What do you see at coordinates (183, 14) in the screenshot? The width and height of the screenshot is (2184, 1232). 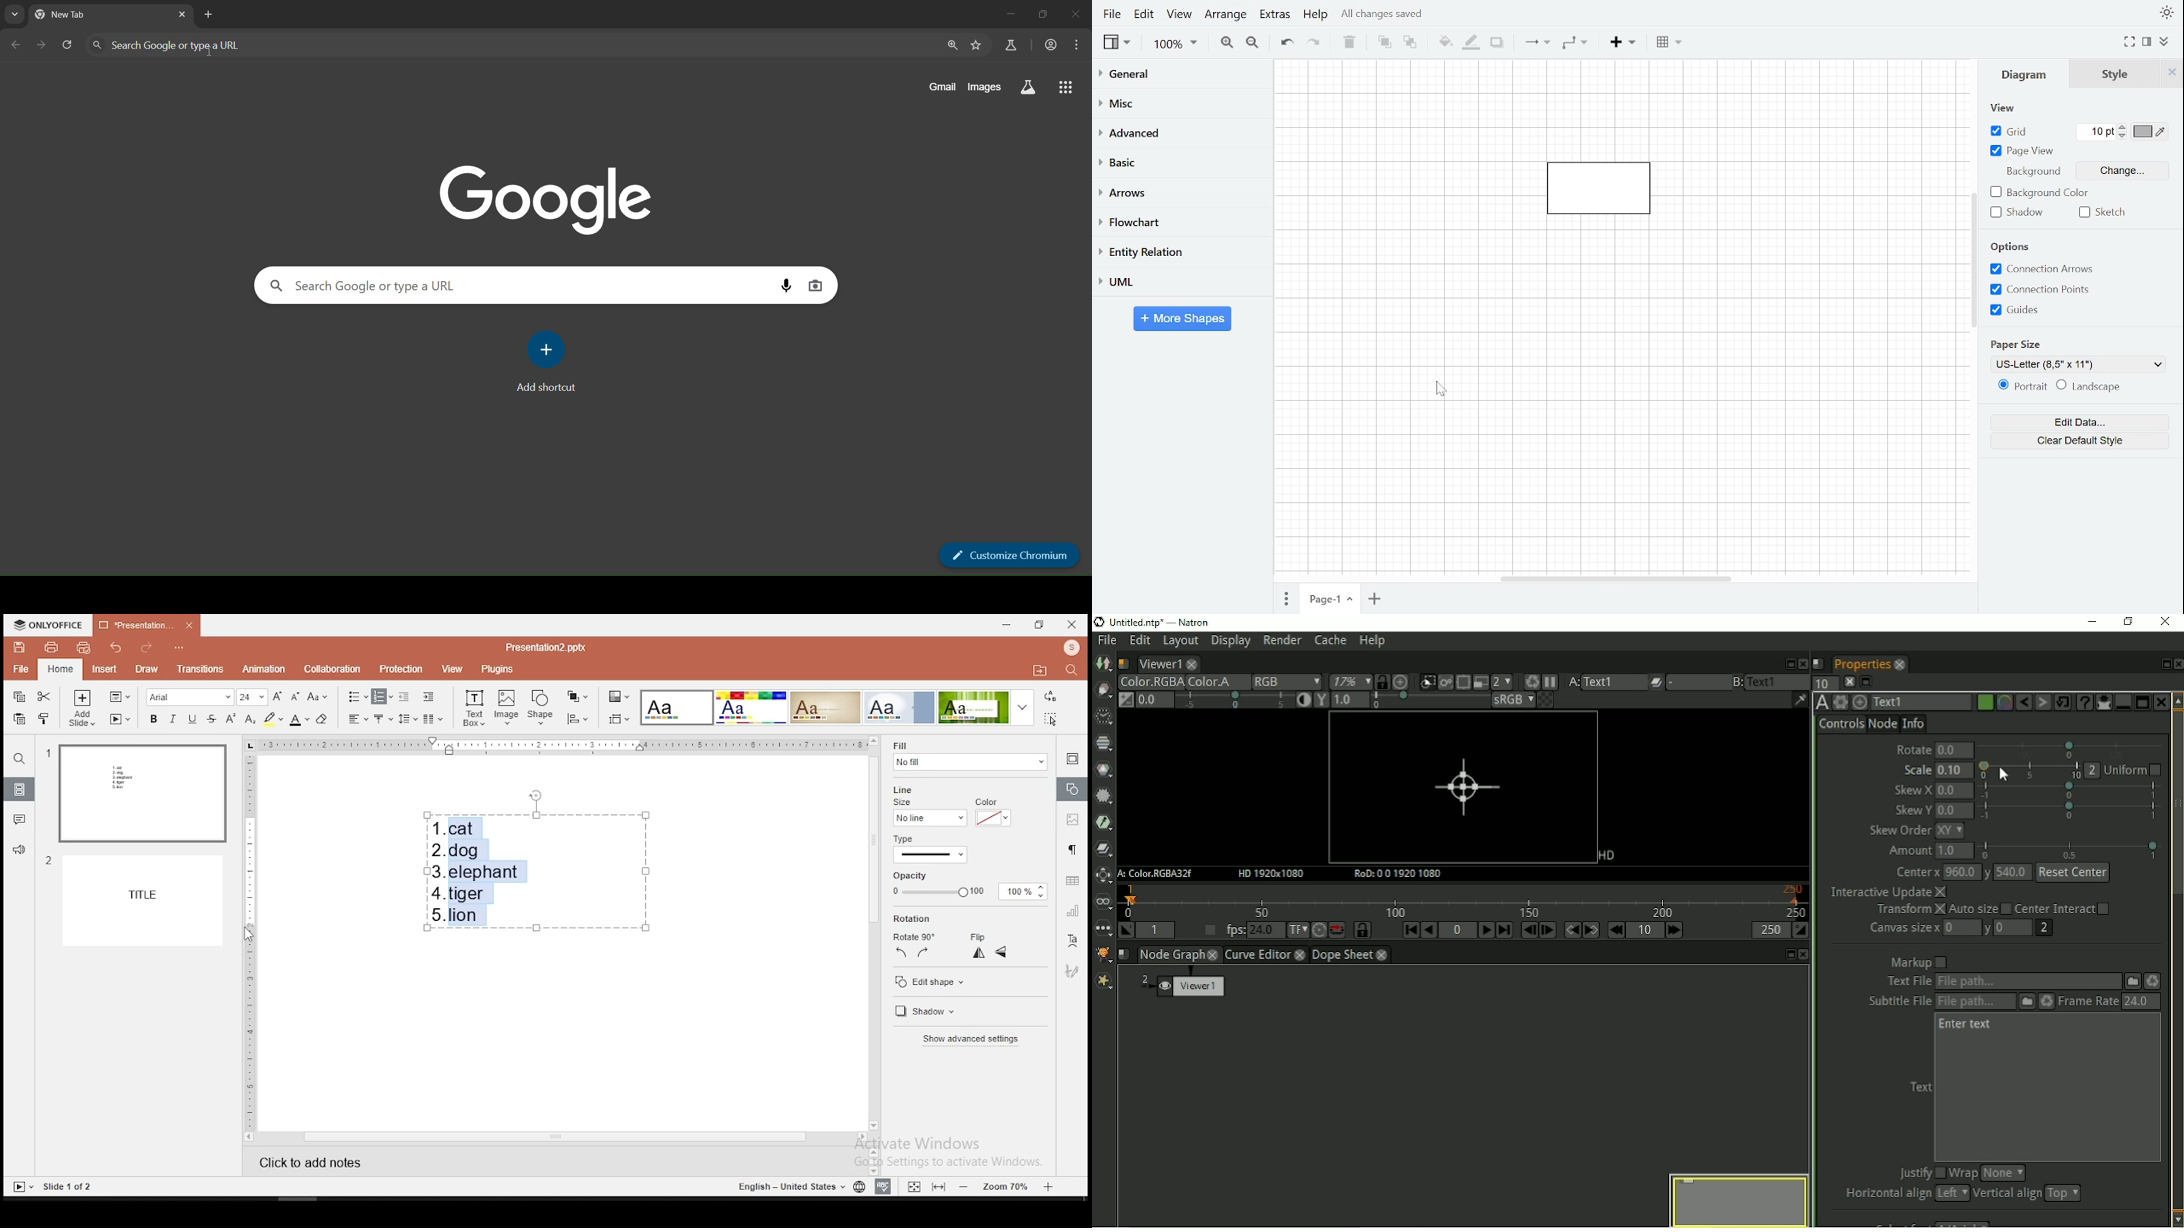 I see `close tab` at bounding box center [183, 14].